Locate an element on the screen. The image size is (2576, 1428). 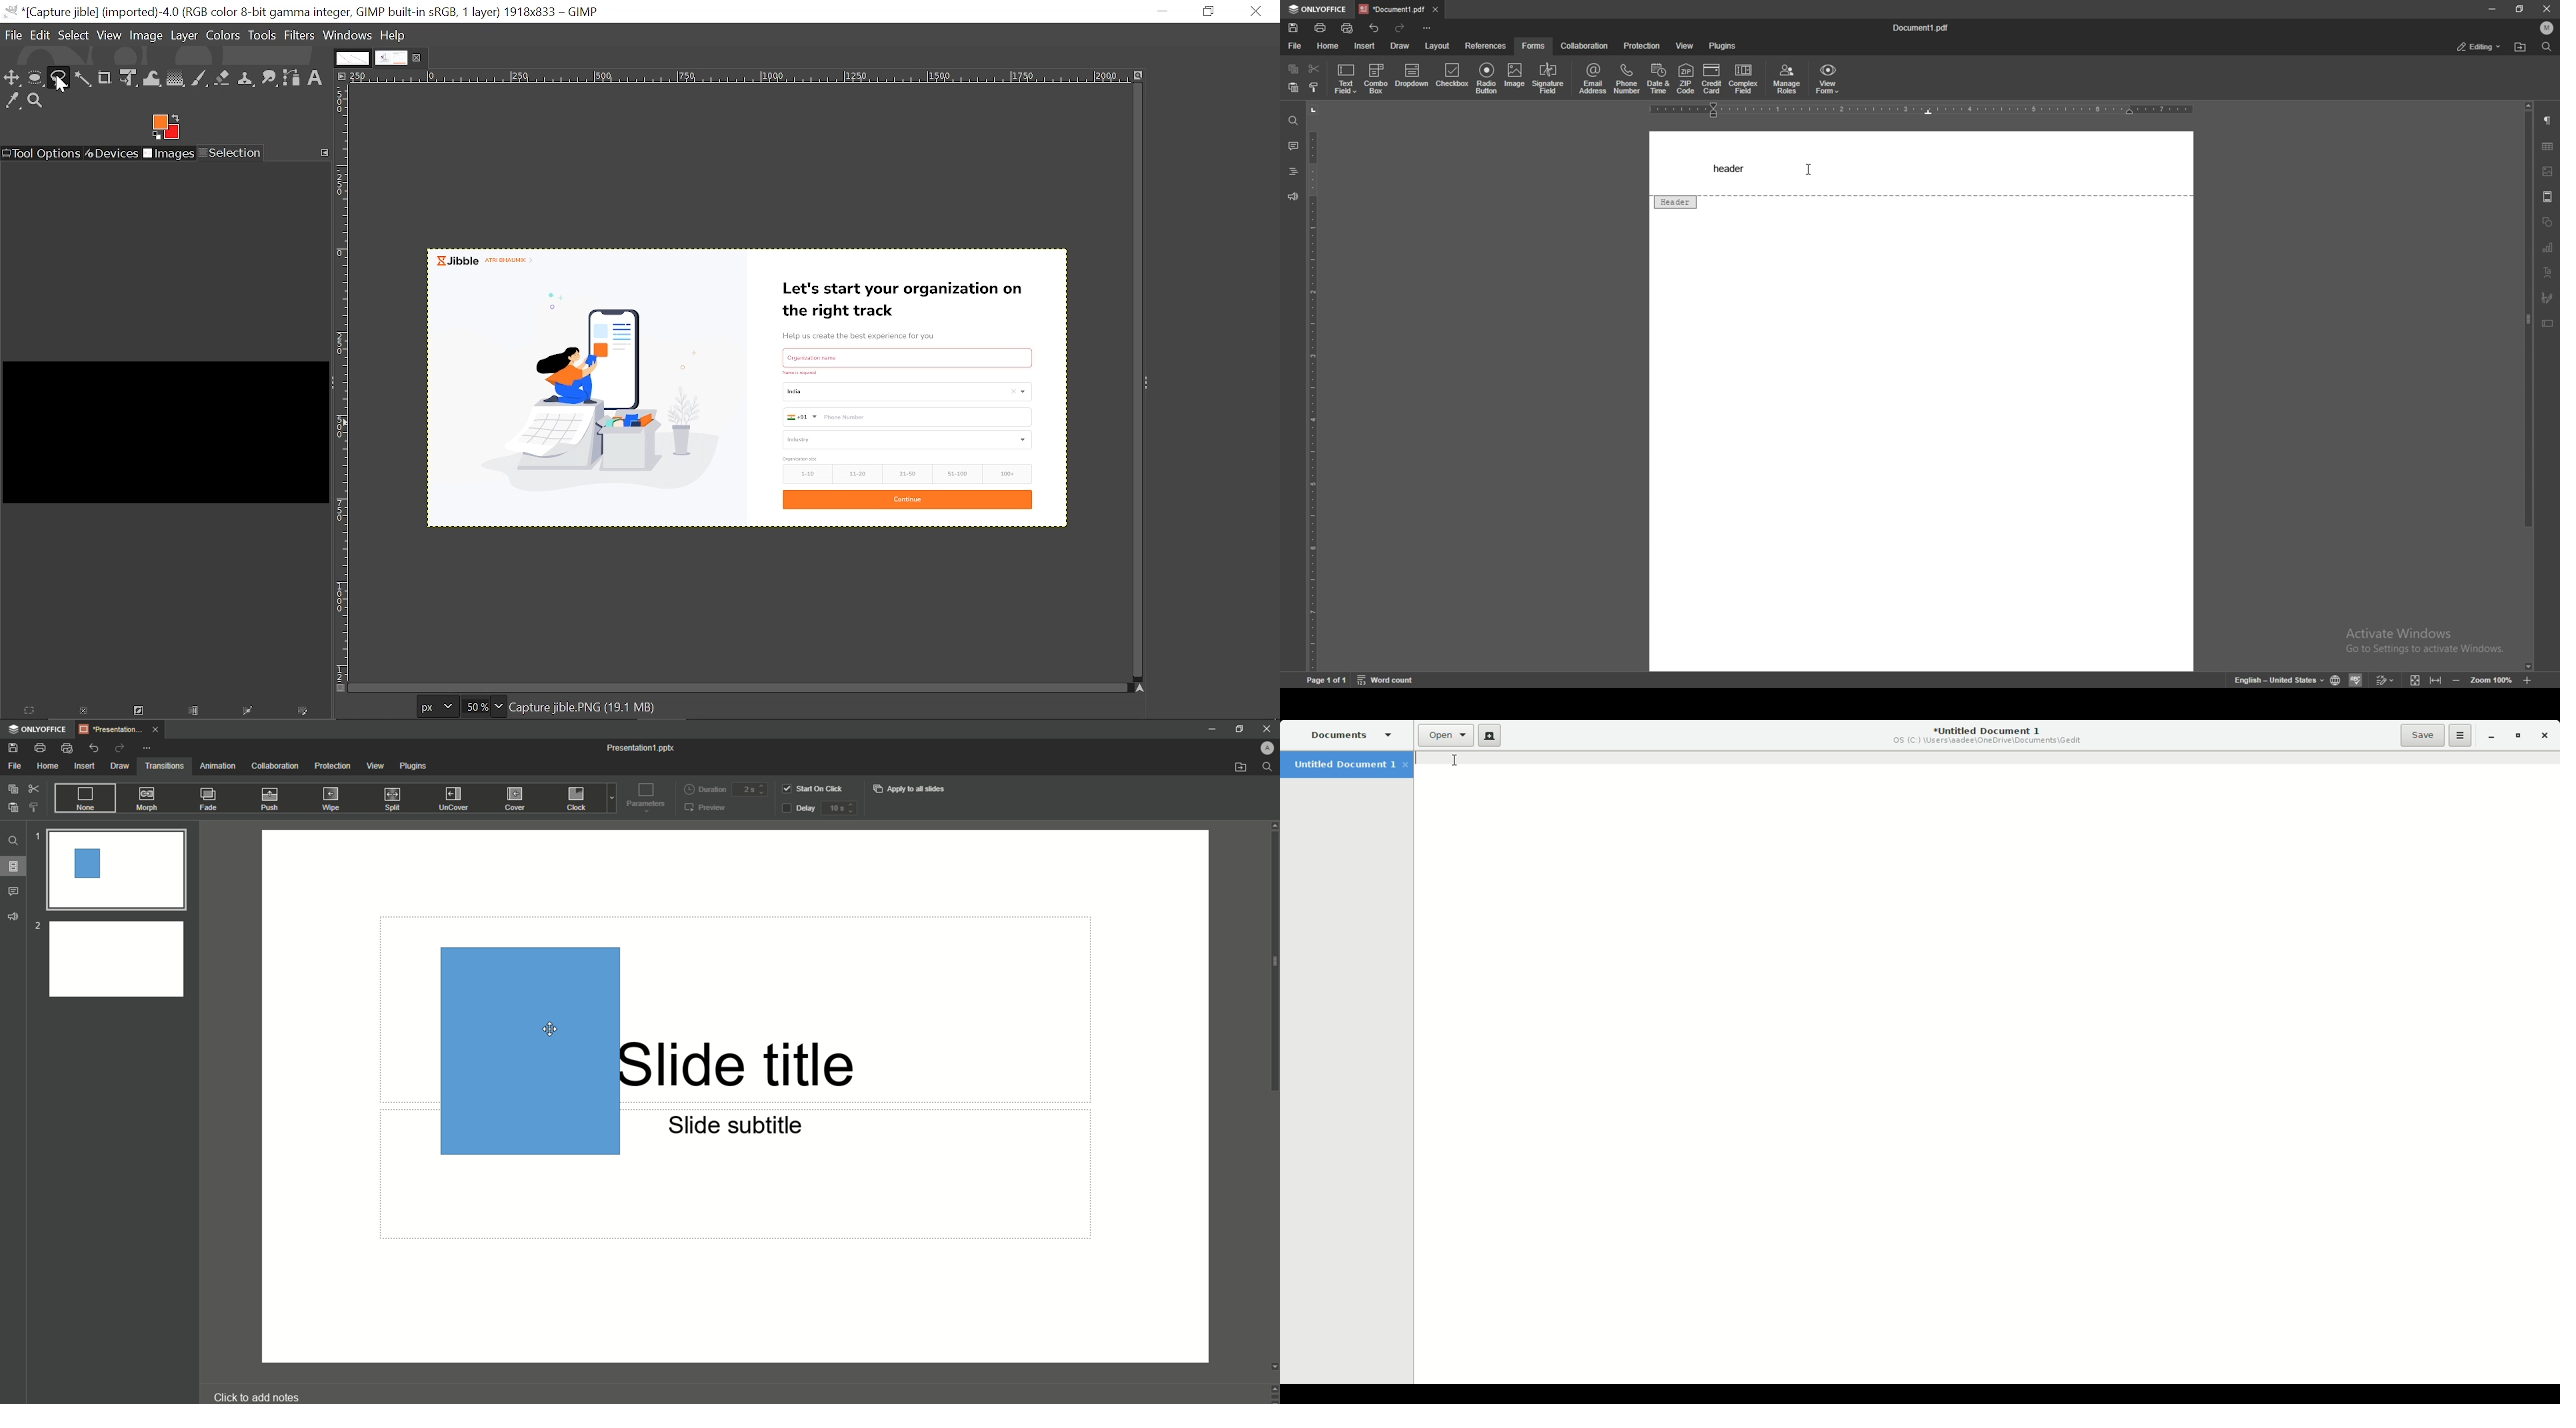
help is located at coordinates (394, 35).